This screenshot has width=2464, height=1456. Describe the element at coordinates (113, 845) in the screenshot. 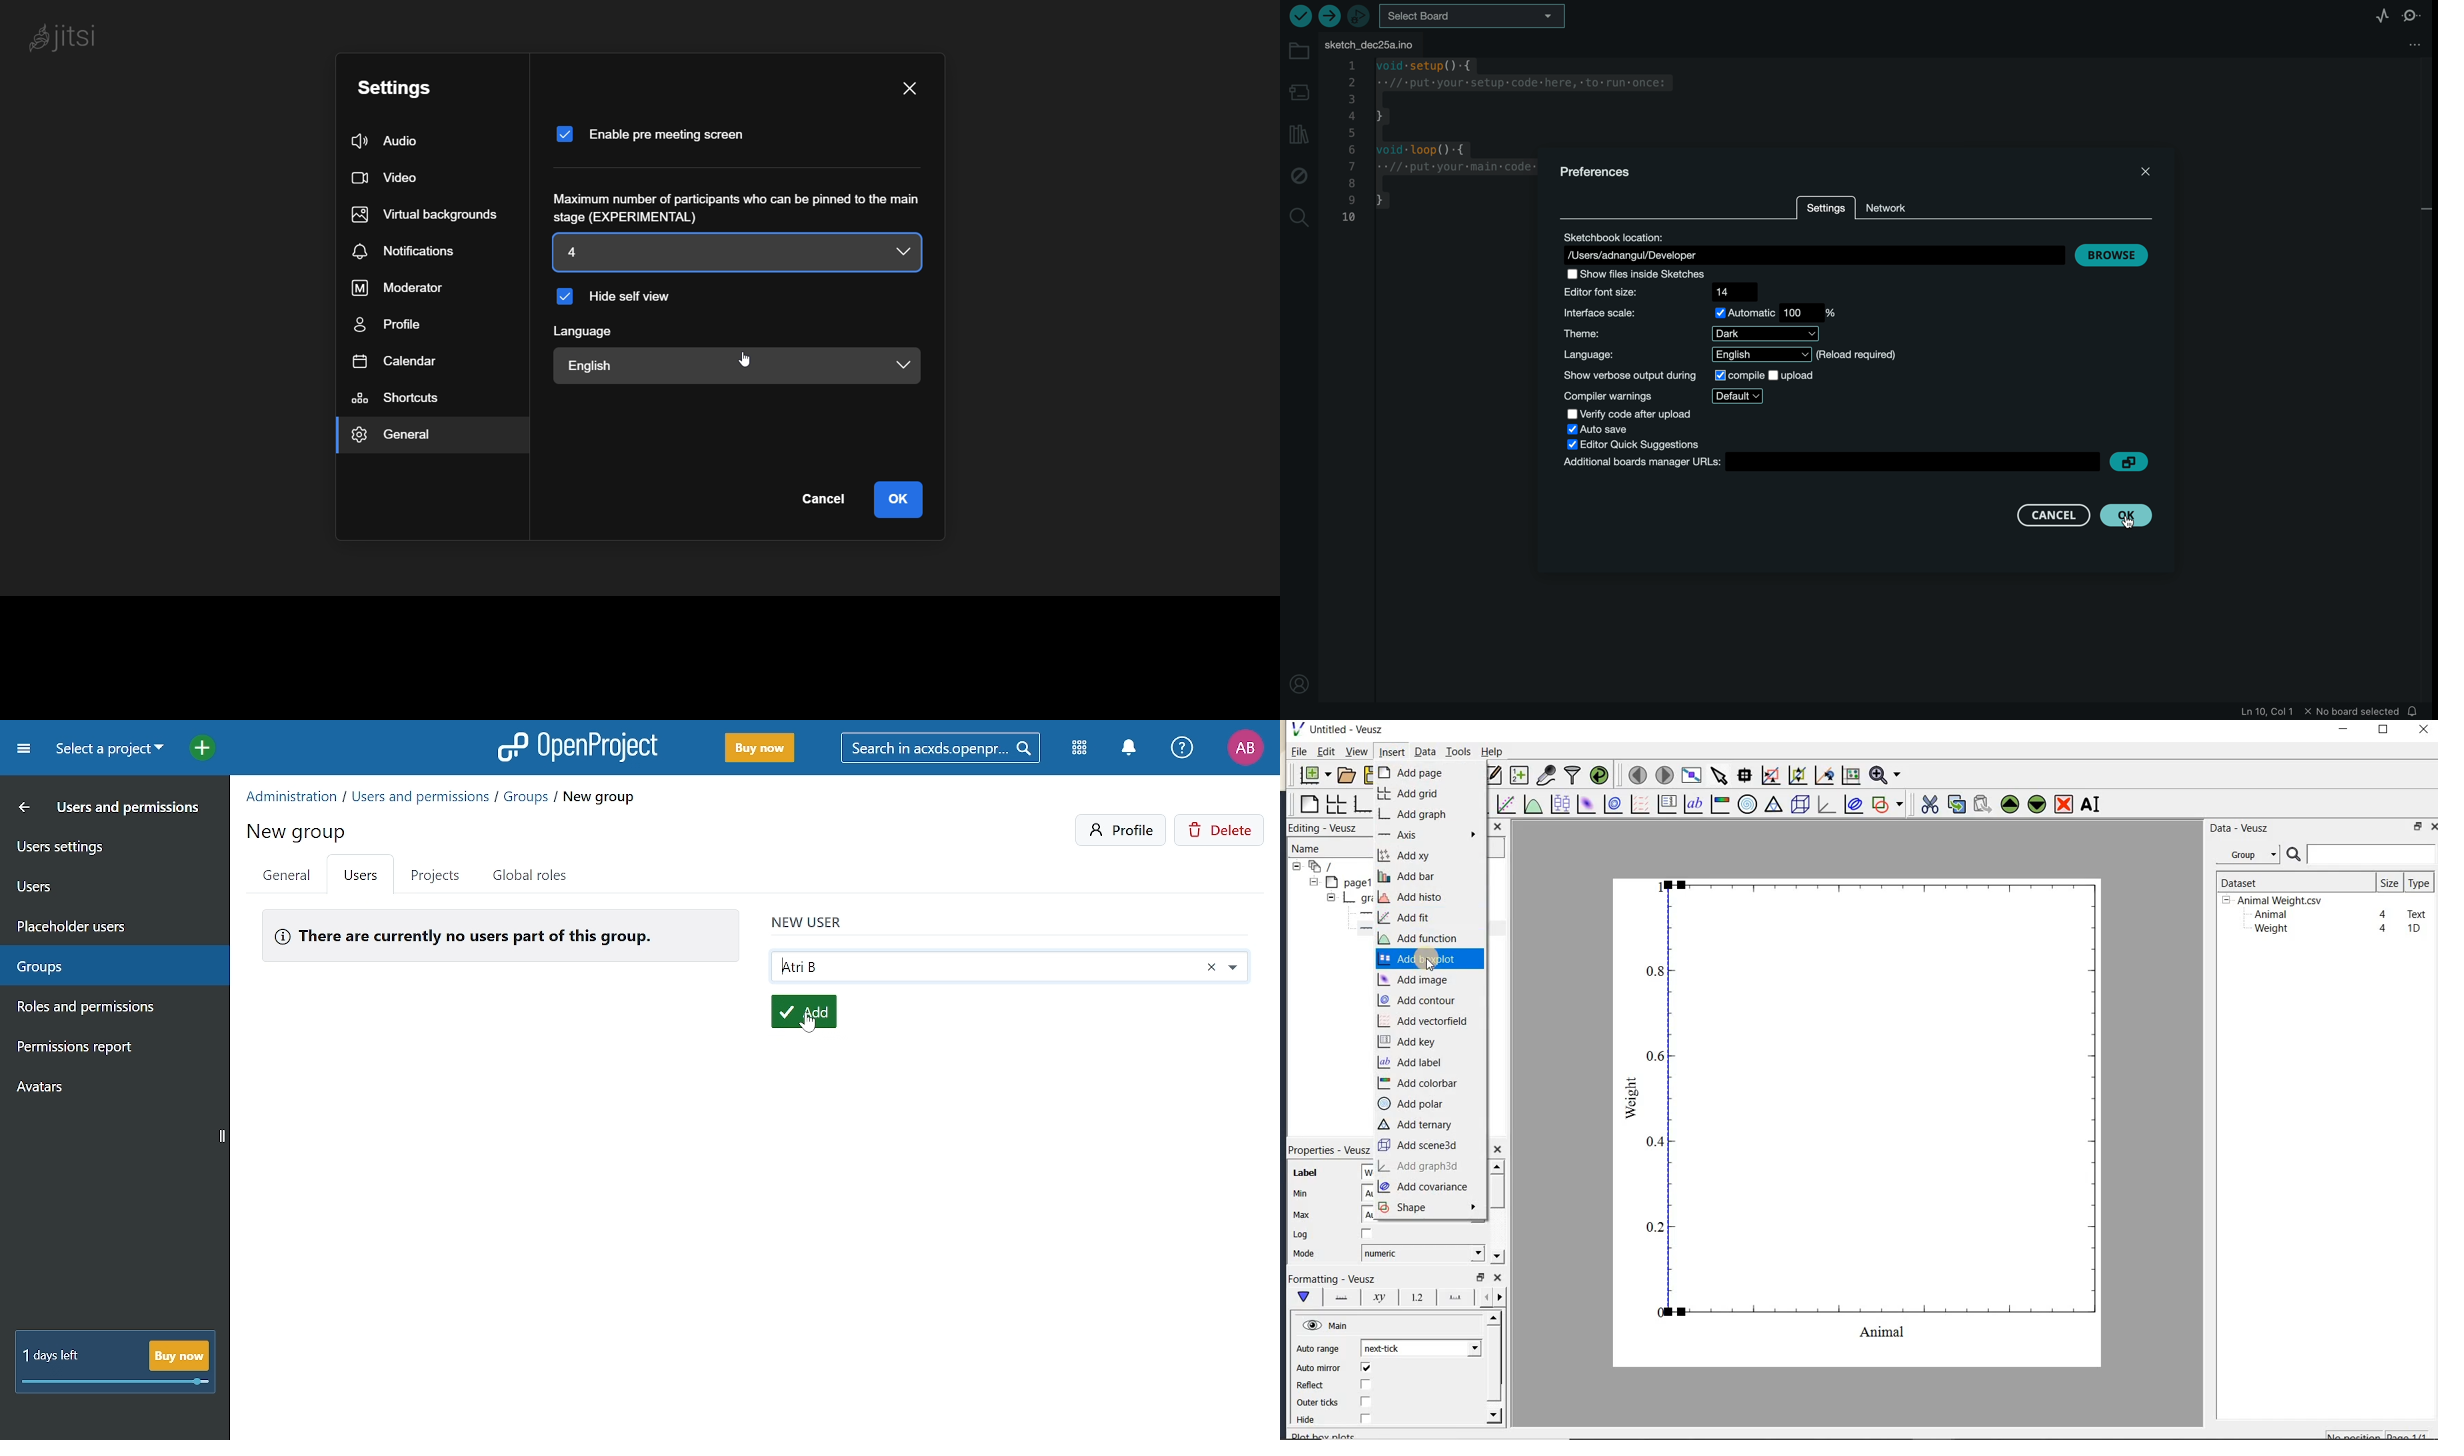

I see `User settings` at that location.